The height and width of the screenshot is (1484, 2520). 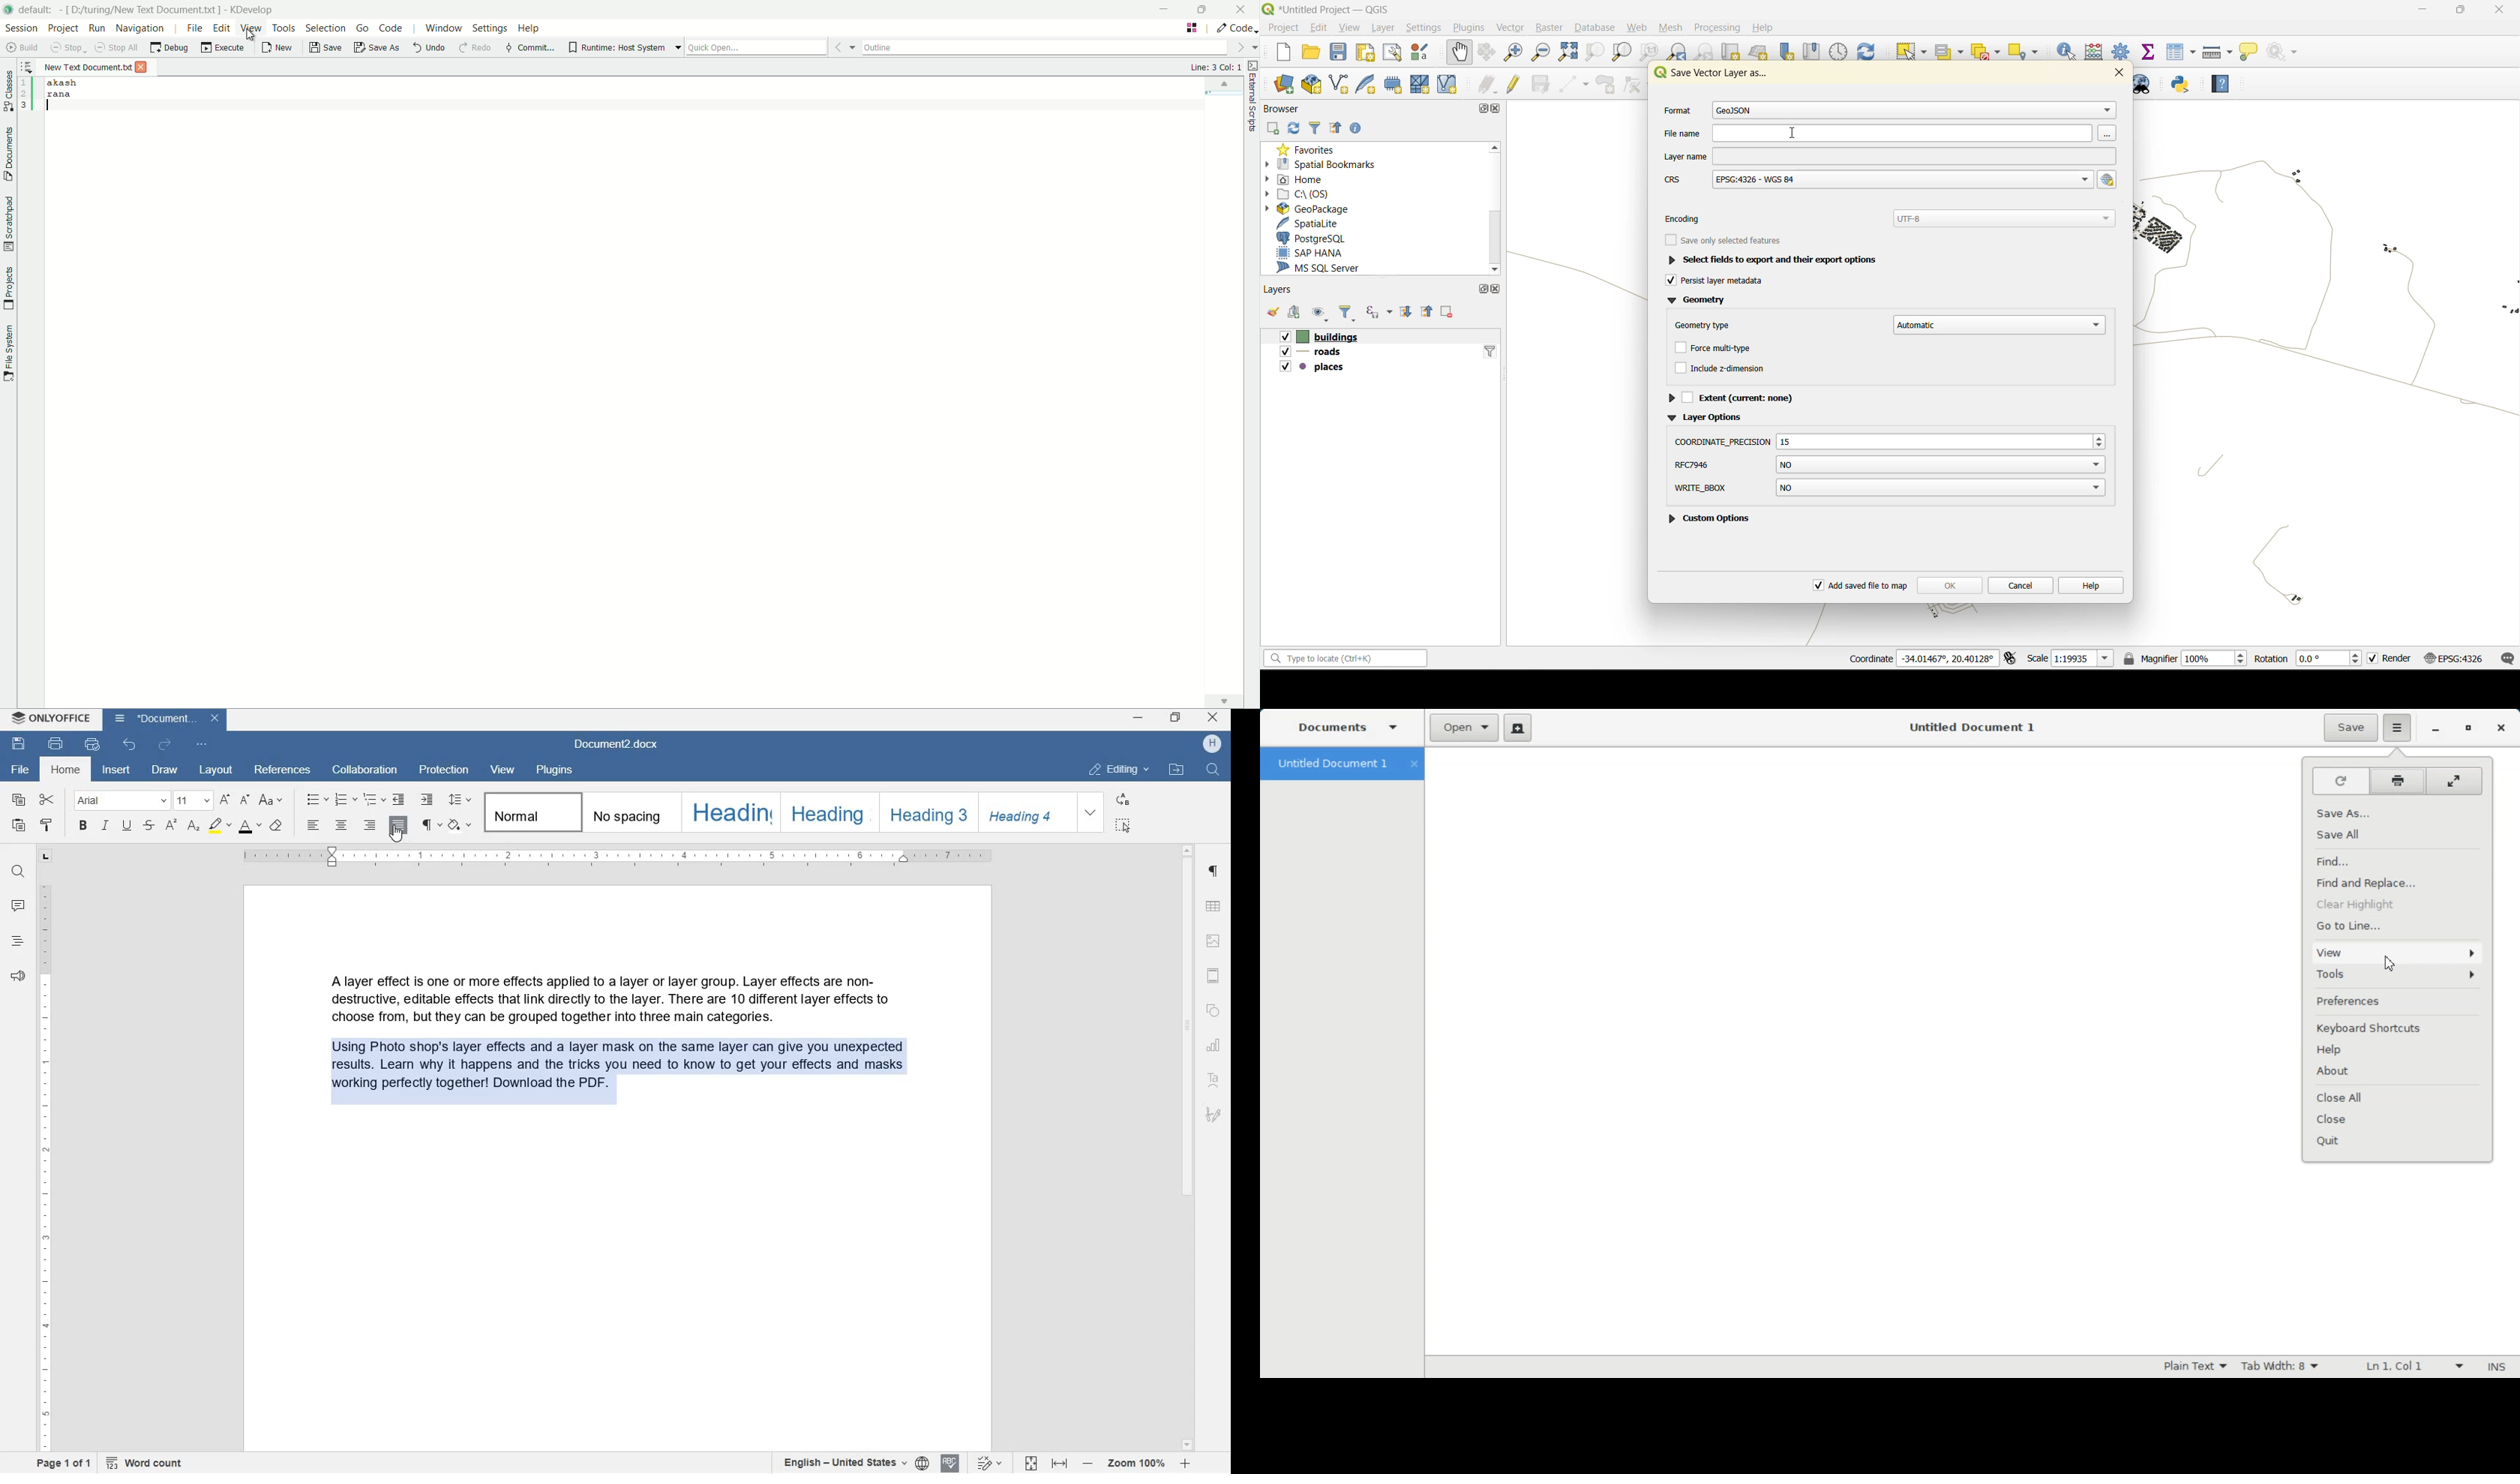 What do you see at coordinates (2070, 52) in the screenshot?
I see `identify features` at bounding box center [2070, 52].